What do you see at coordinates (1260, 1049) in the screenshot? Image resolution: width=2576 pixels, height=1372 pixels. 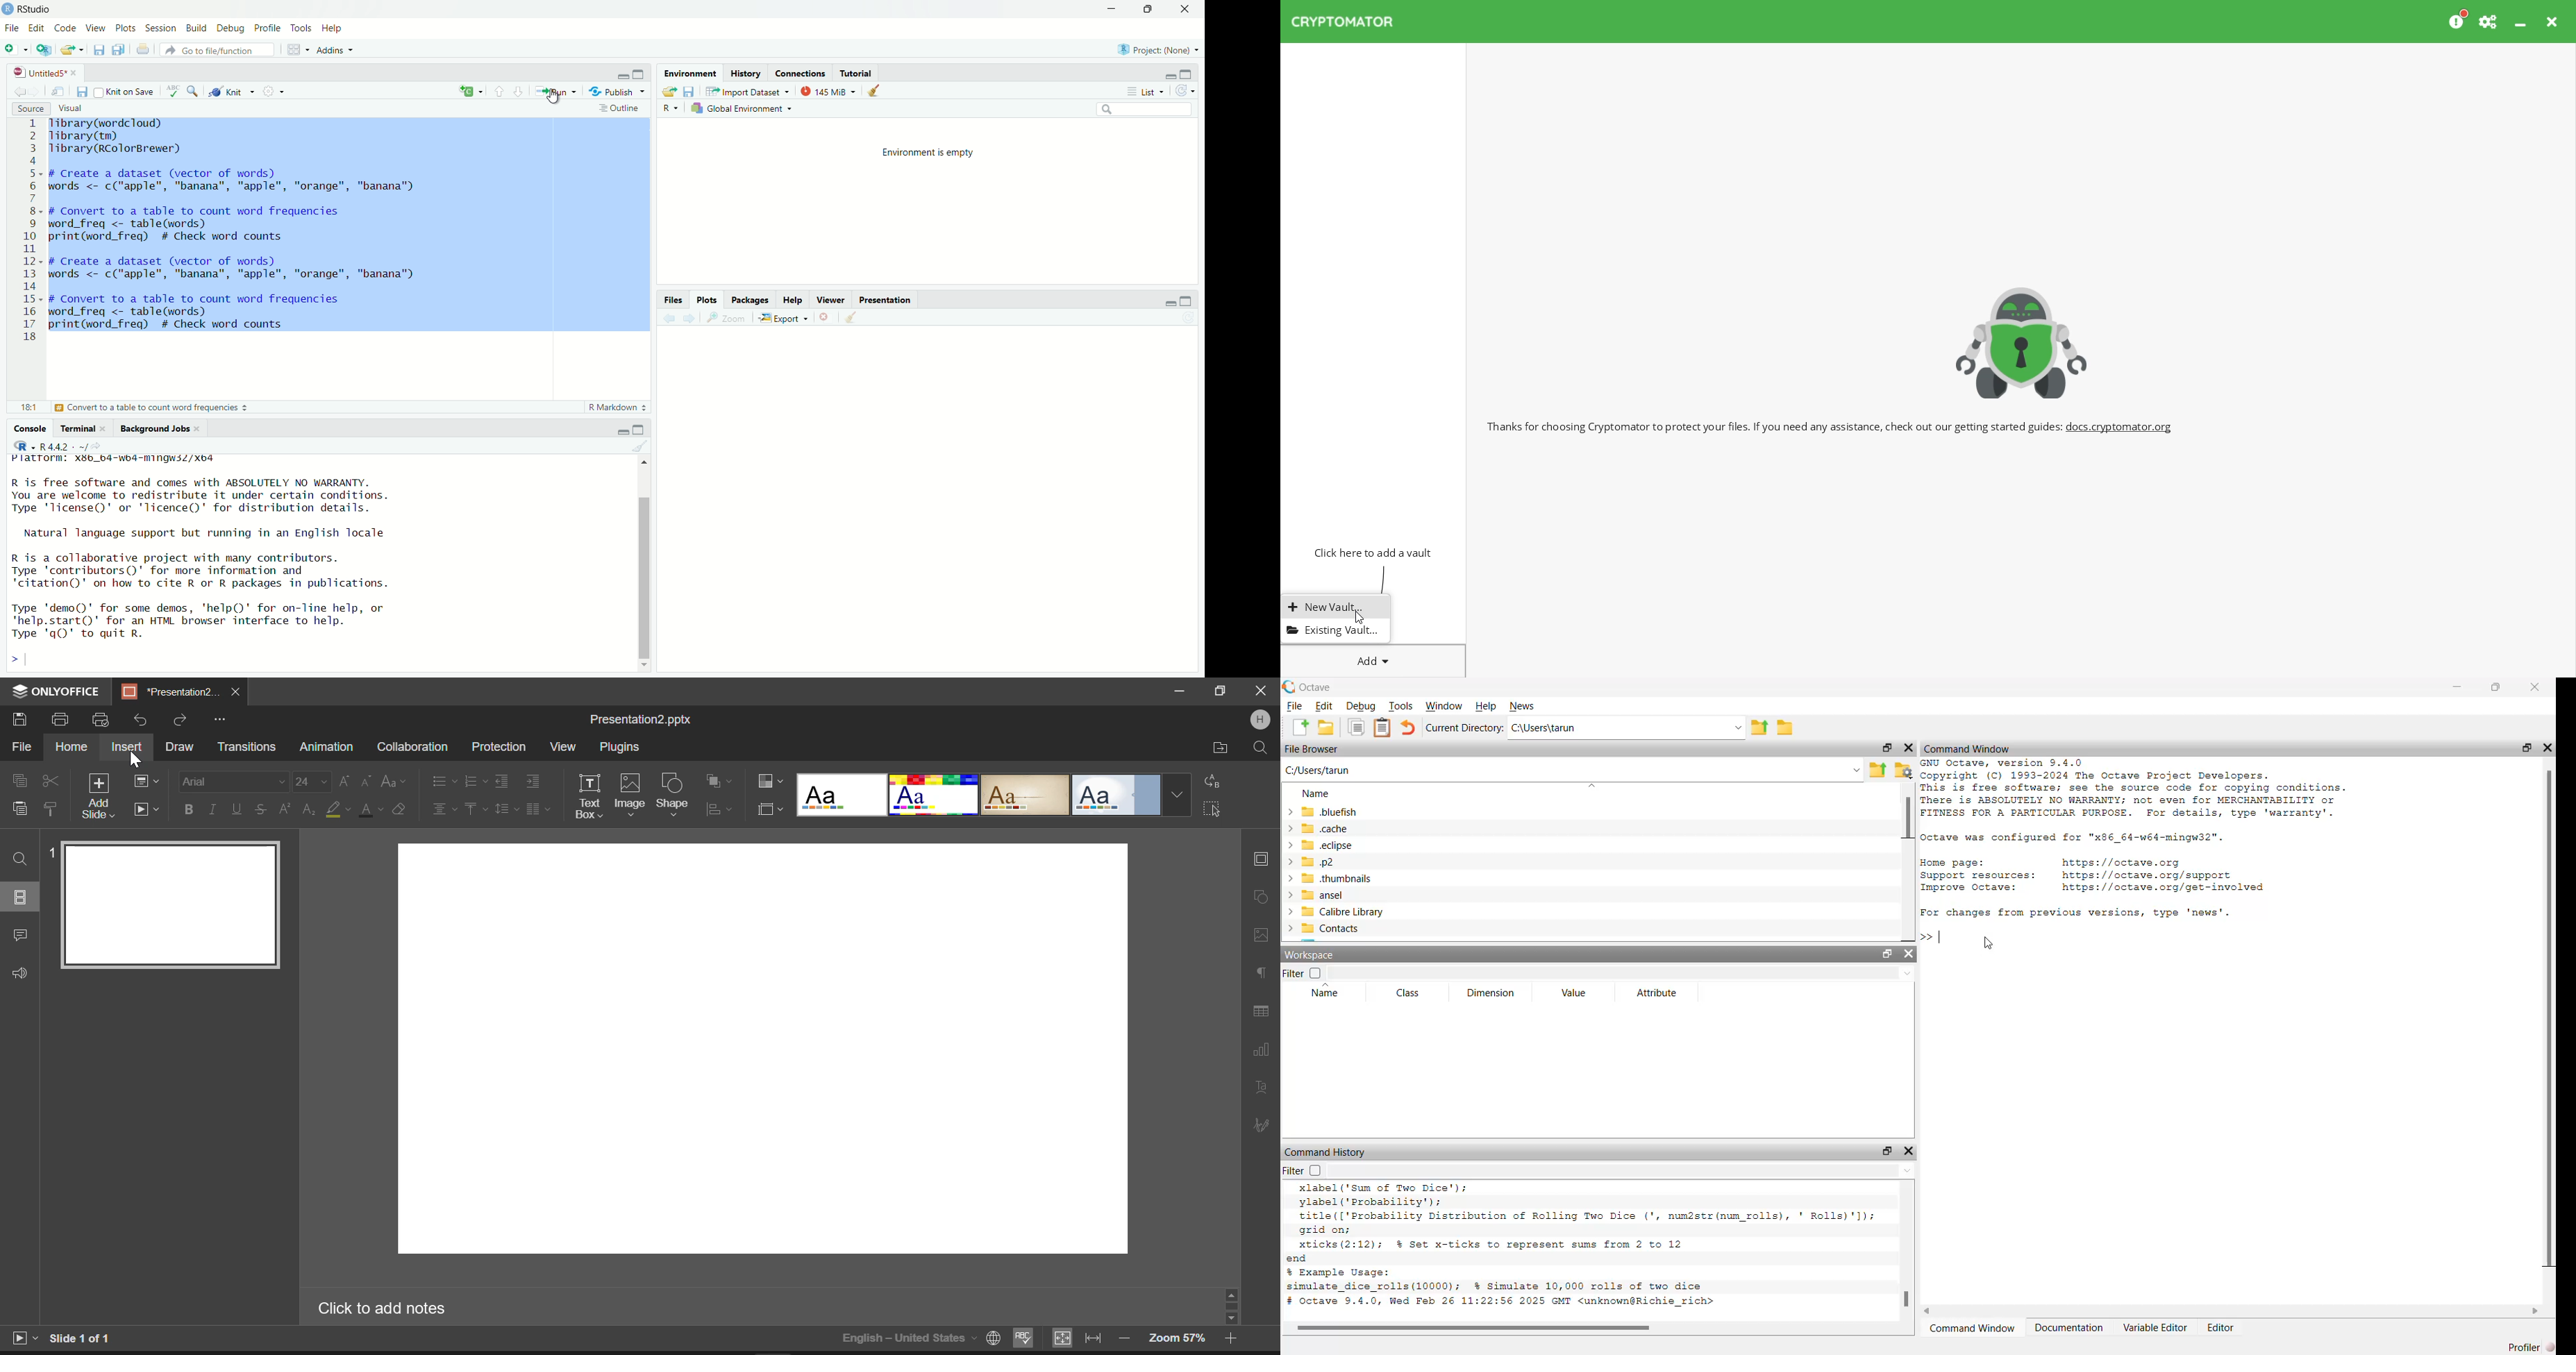 I see `Chart Settings` at bounding box center [1260, 1049].